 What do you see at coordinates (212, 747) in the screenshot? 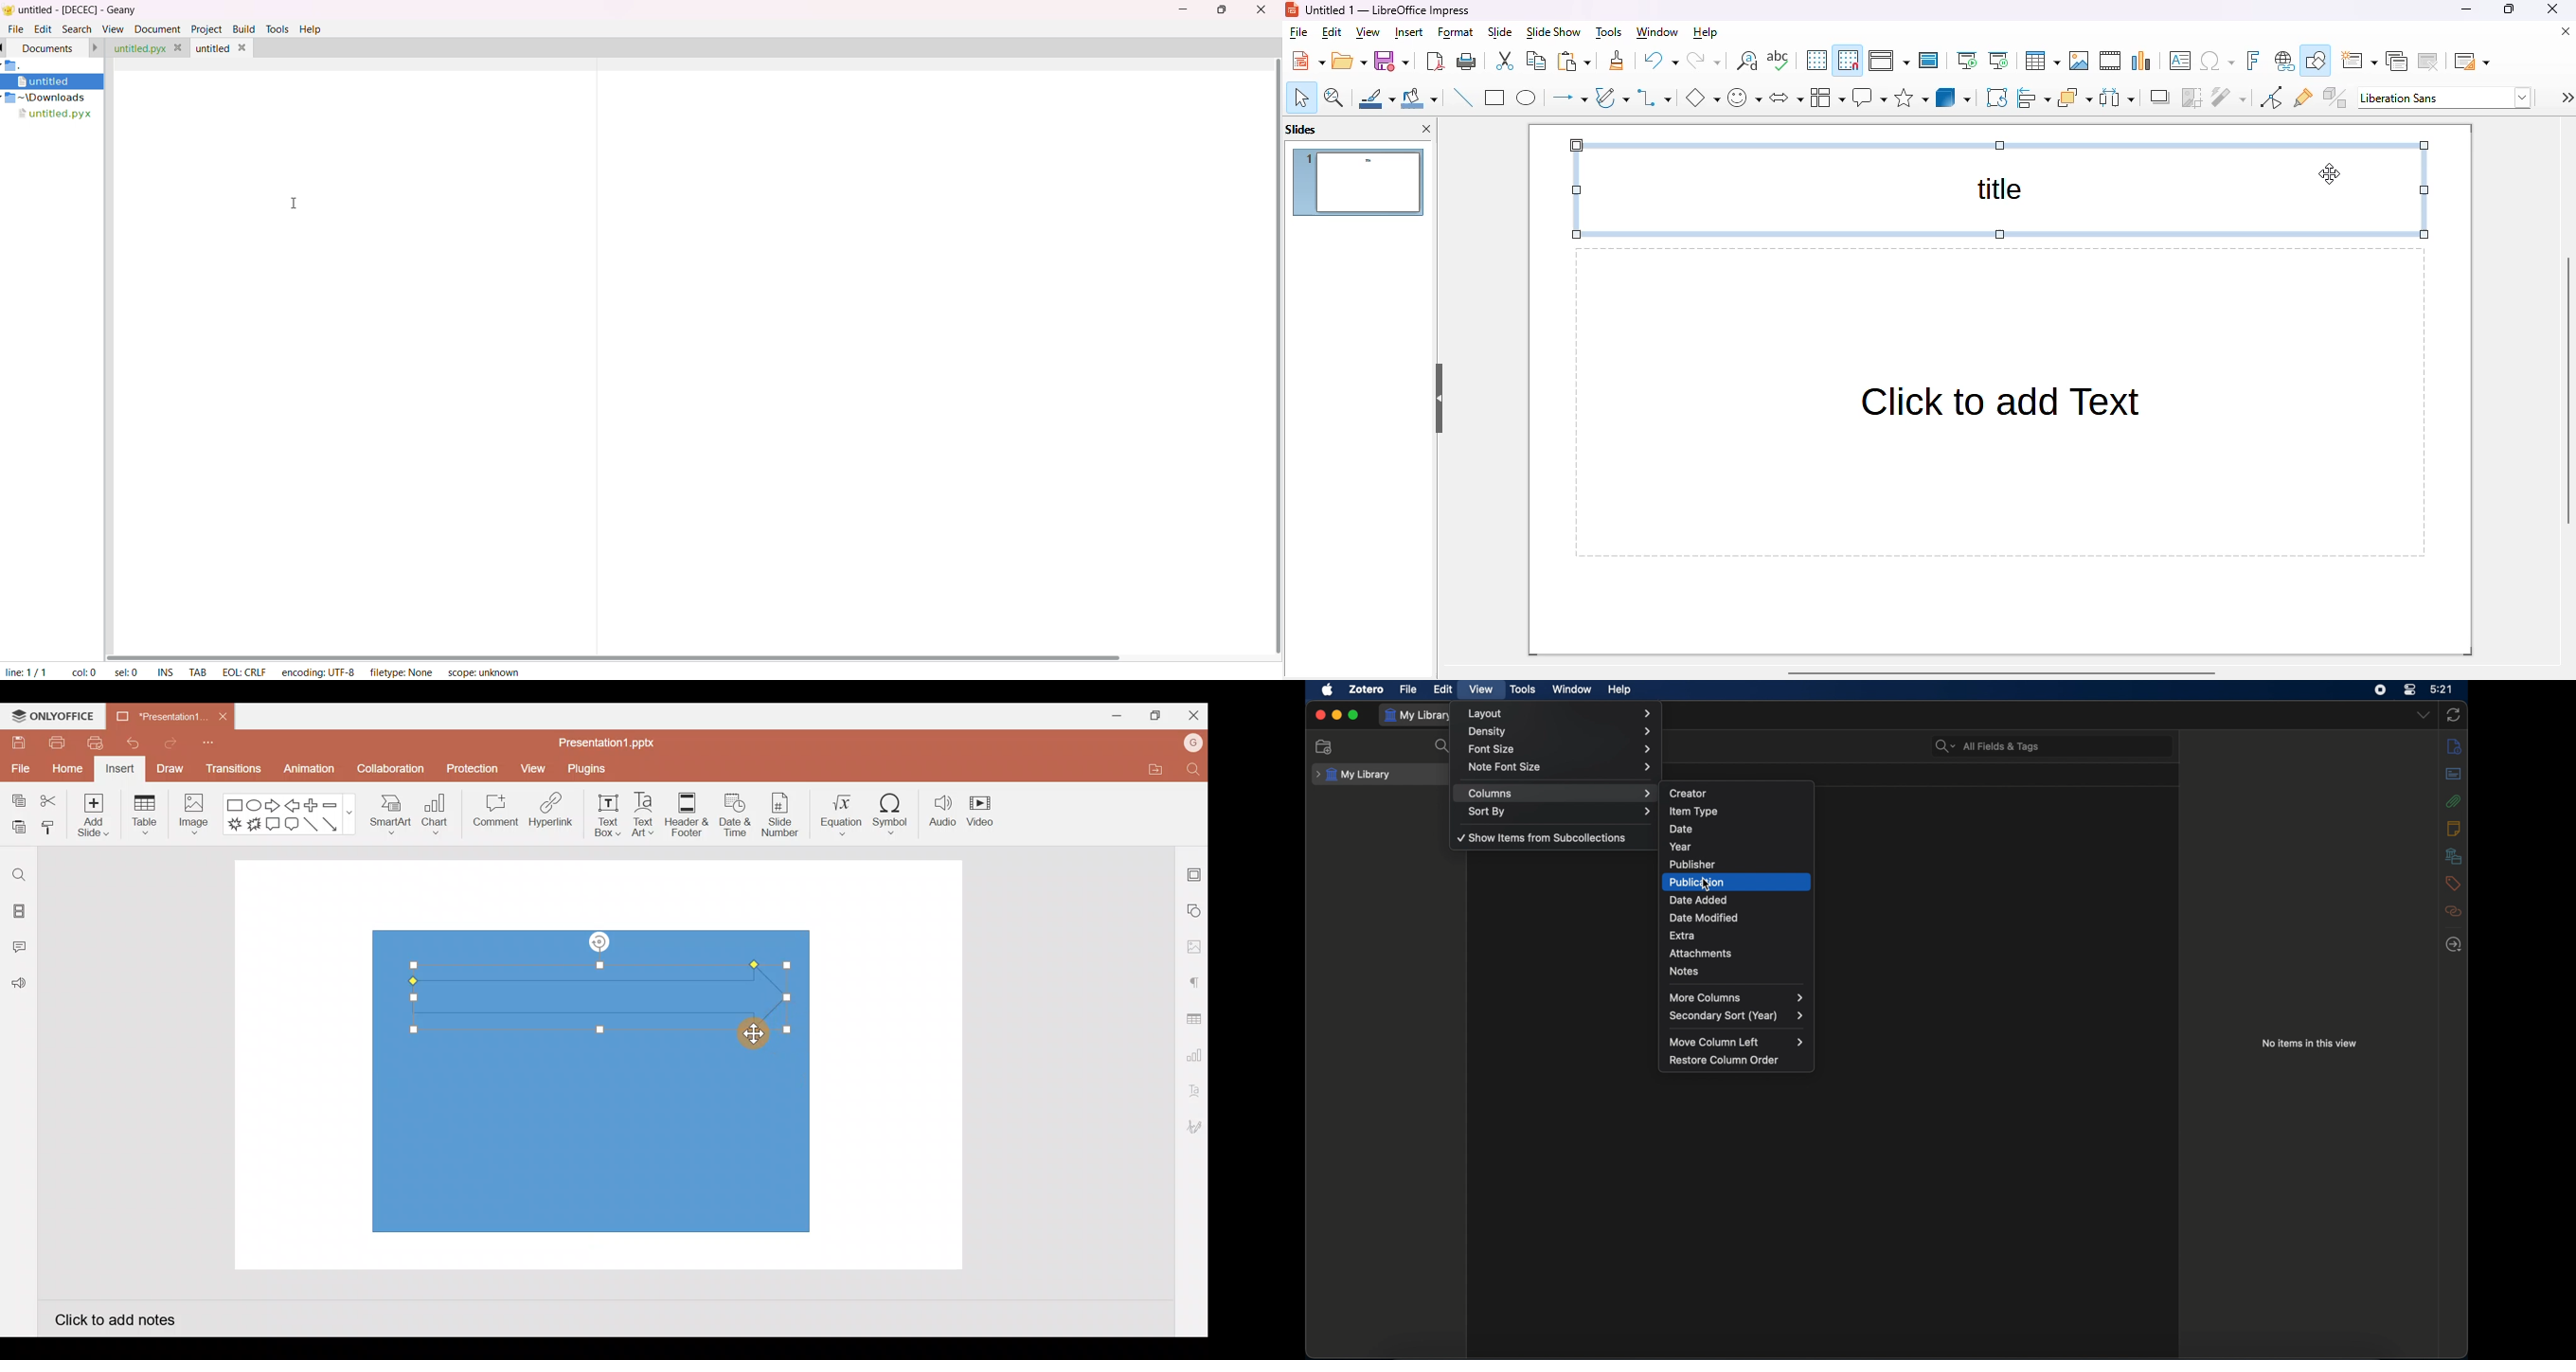
I see `Customize quick access toolbar` at bounding box center [212, 747].